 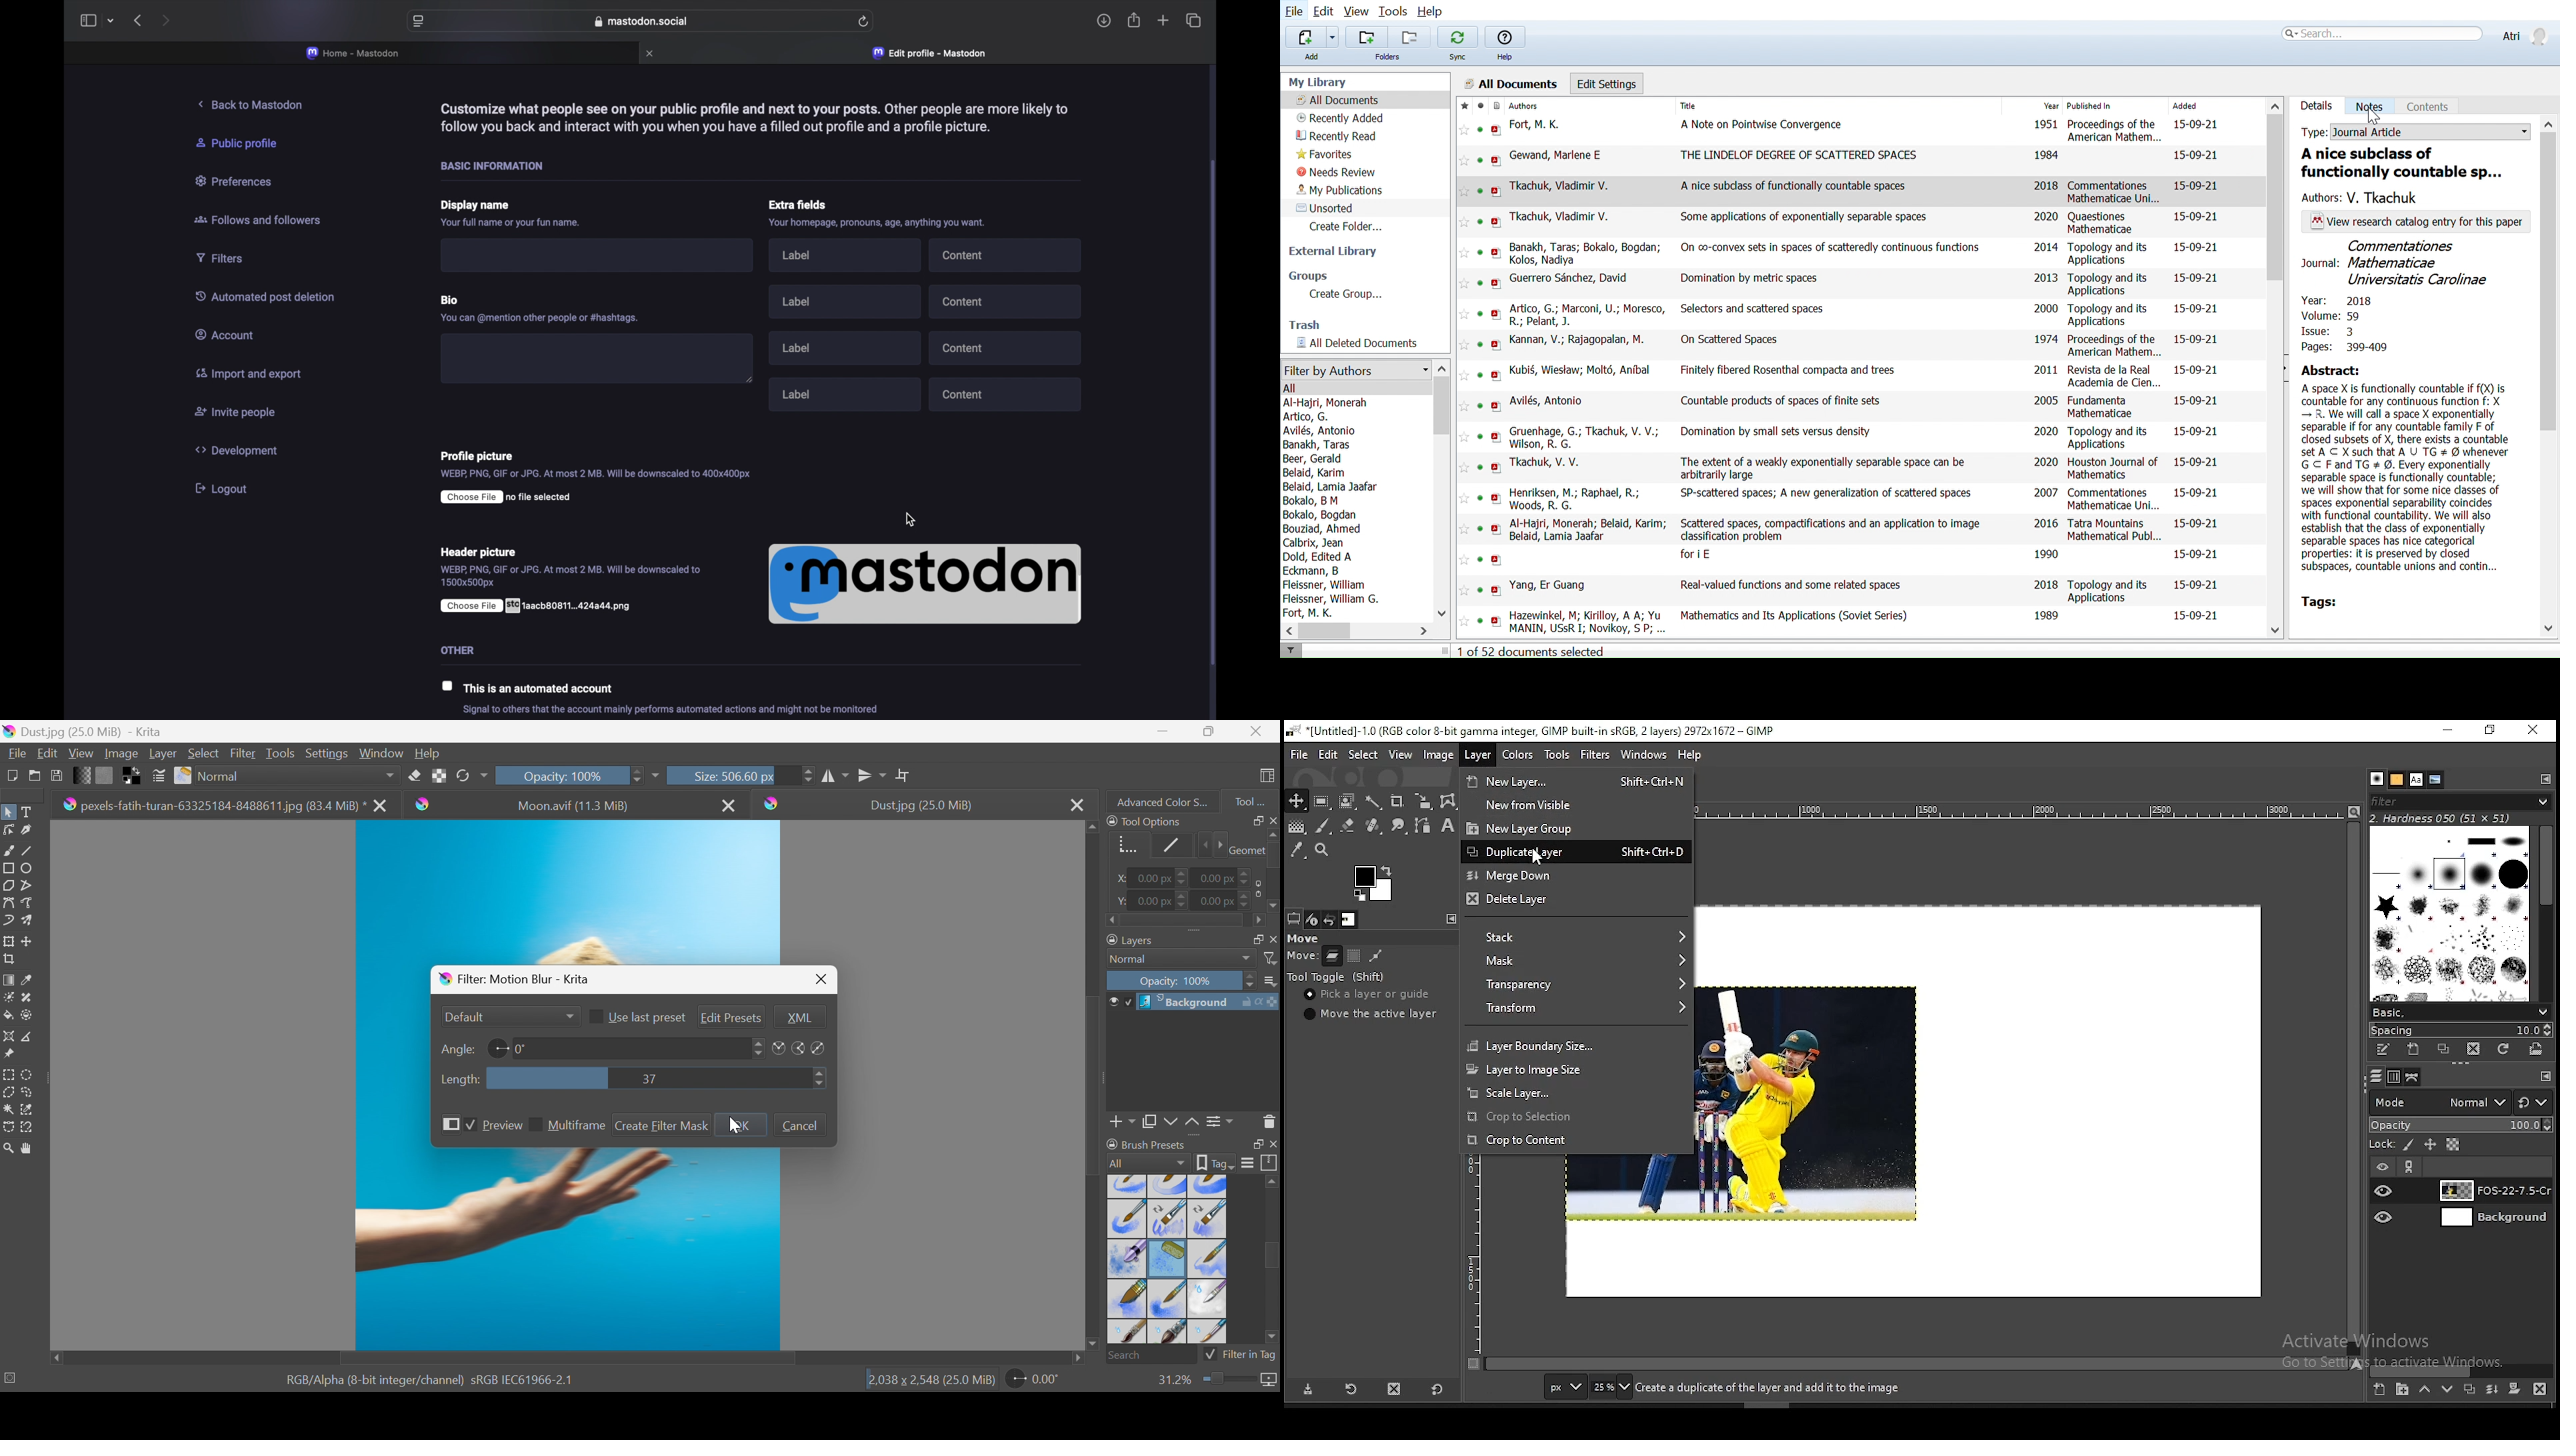 I want to click on info, so click(x=675, y=711).